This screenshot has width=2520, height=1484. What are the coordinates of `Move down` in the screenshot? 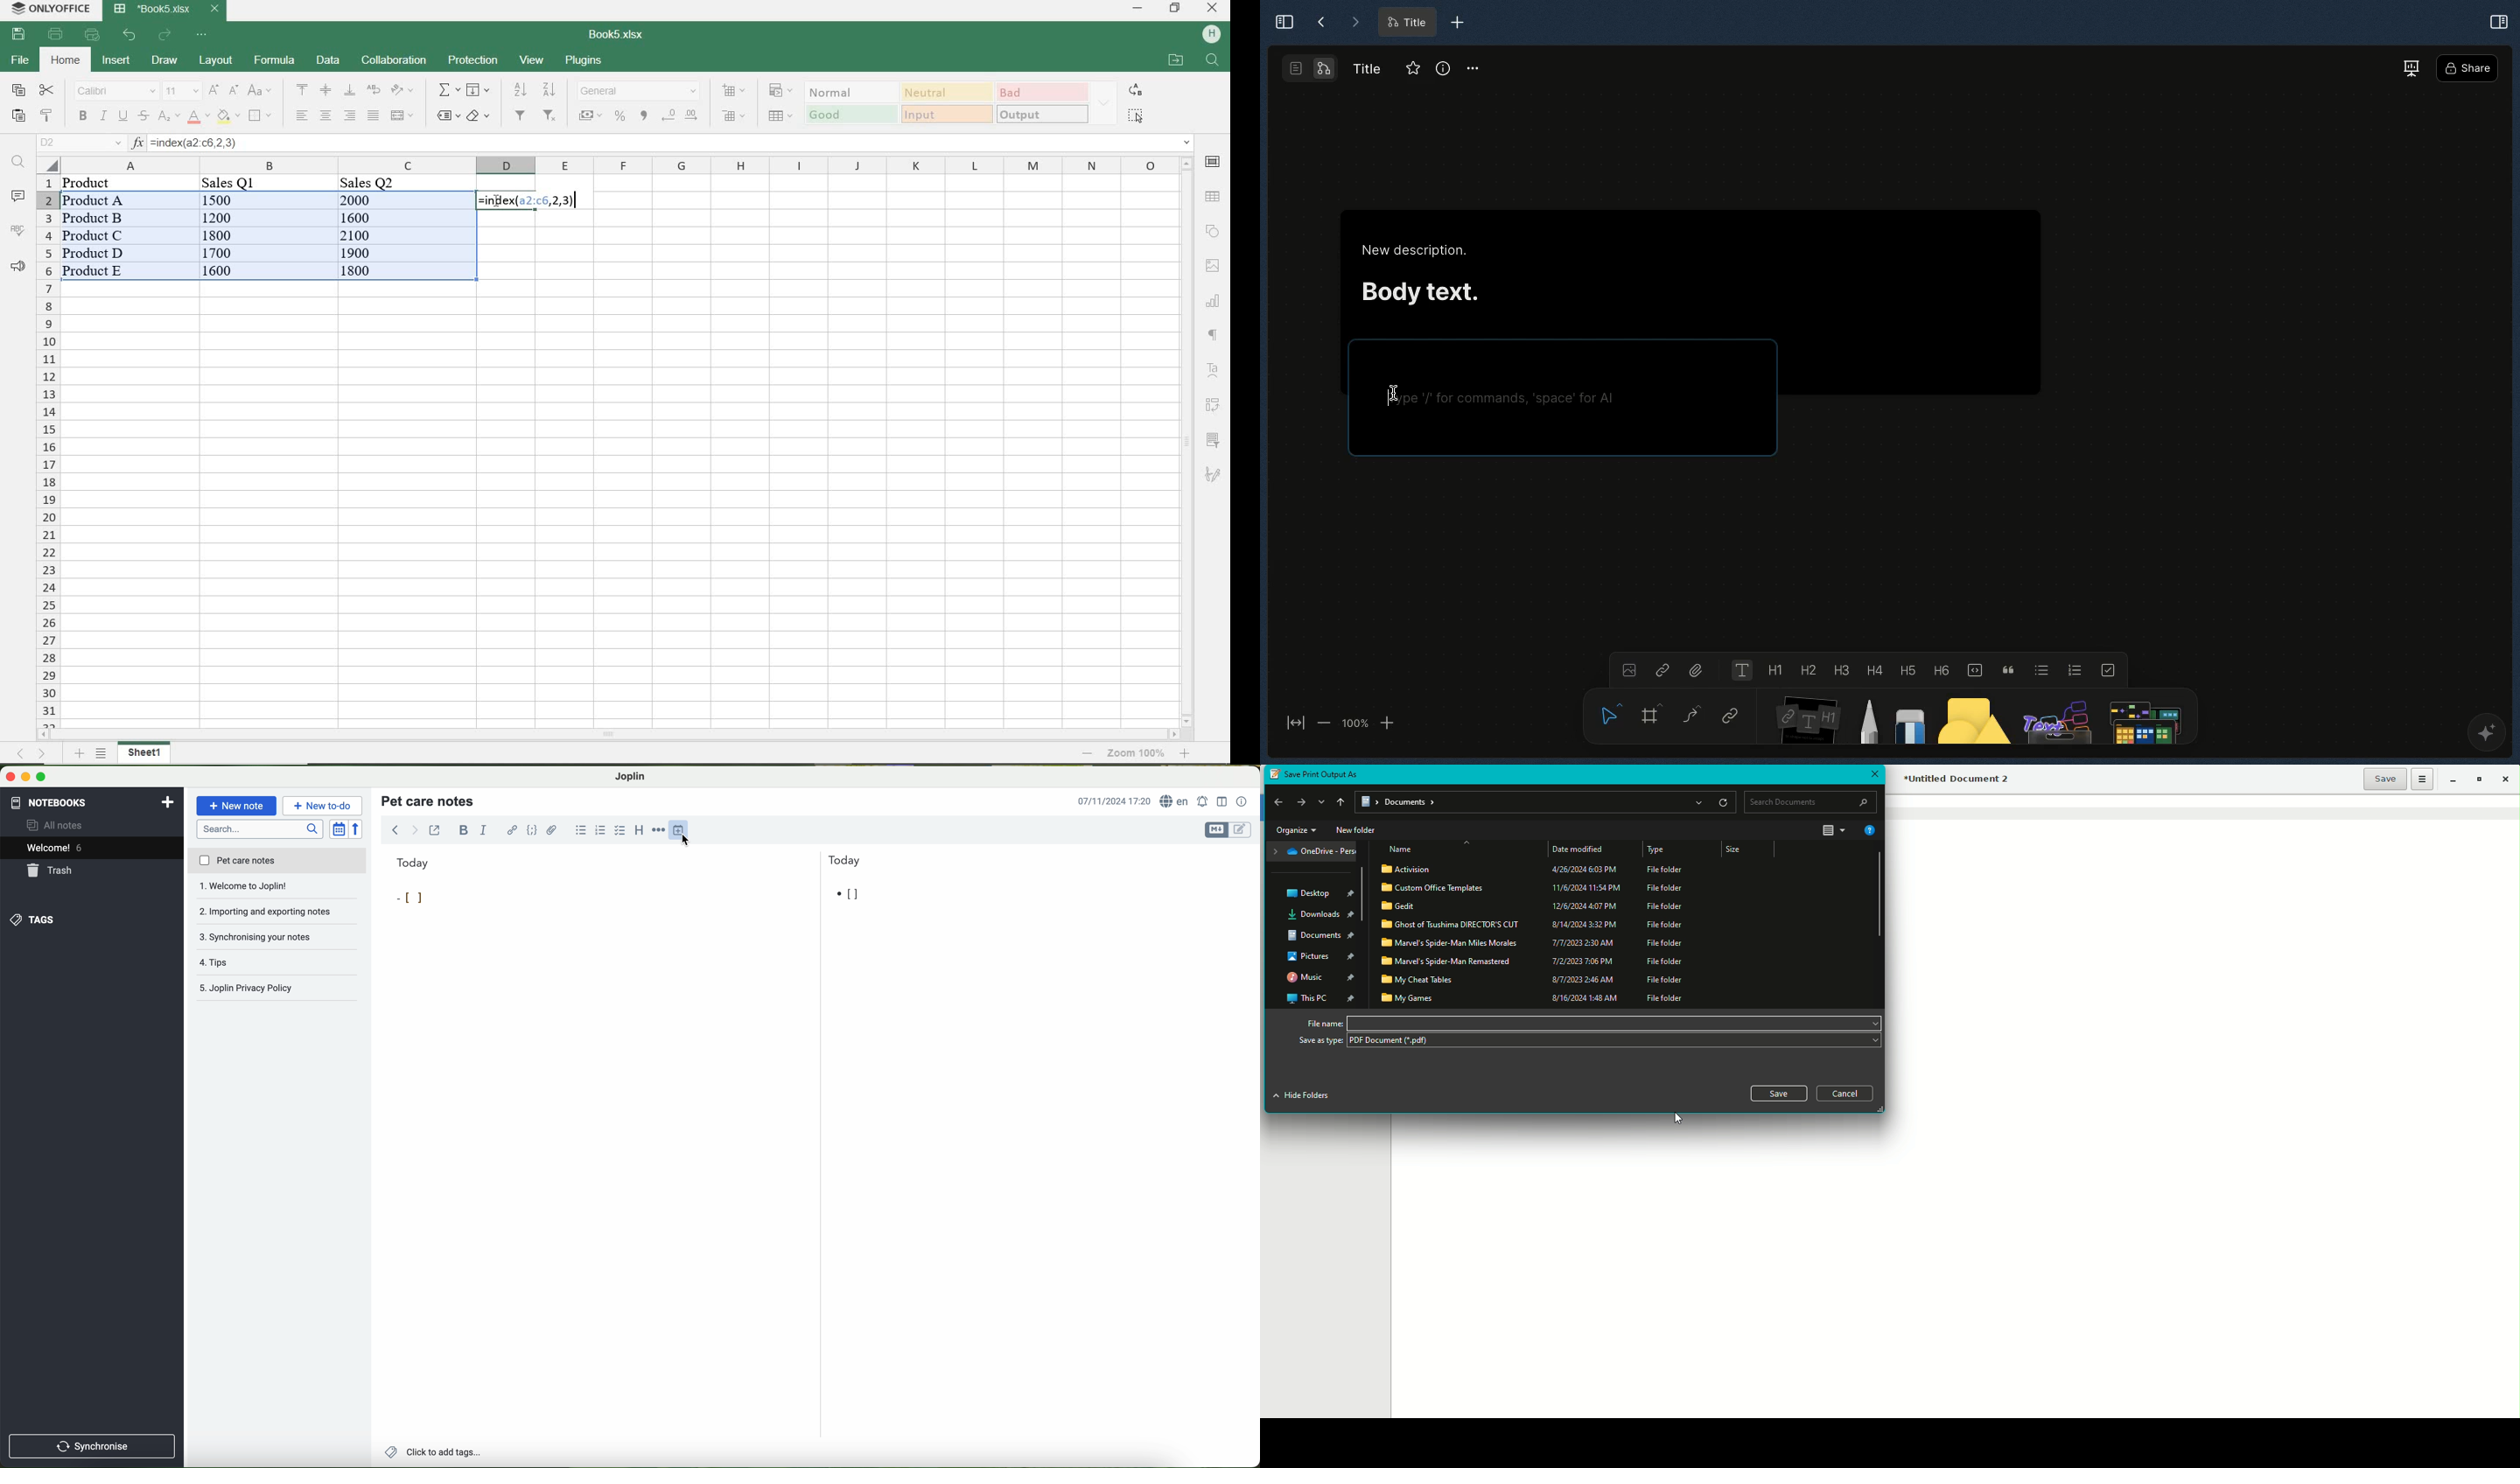 It's located at (1321, 803).